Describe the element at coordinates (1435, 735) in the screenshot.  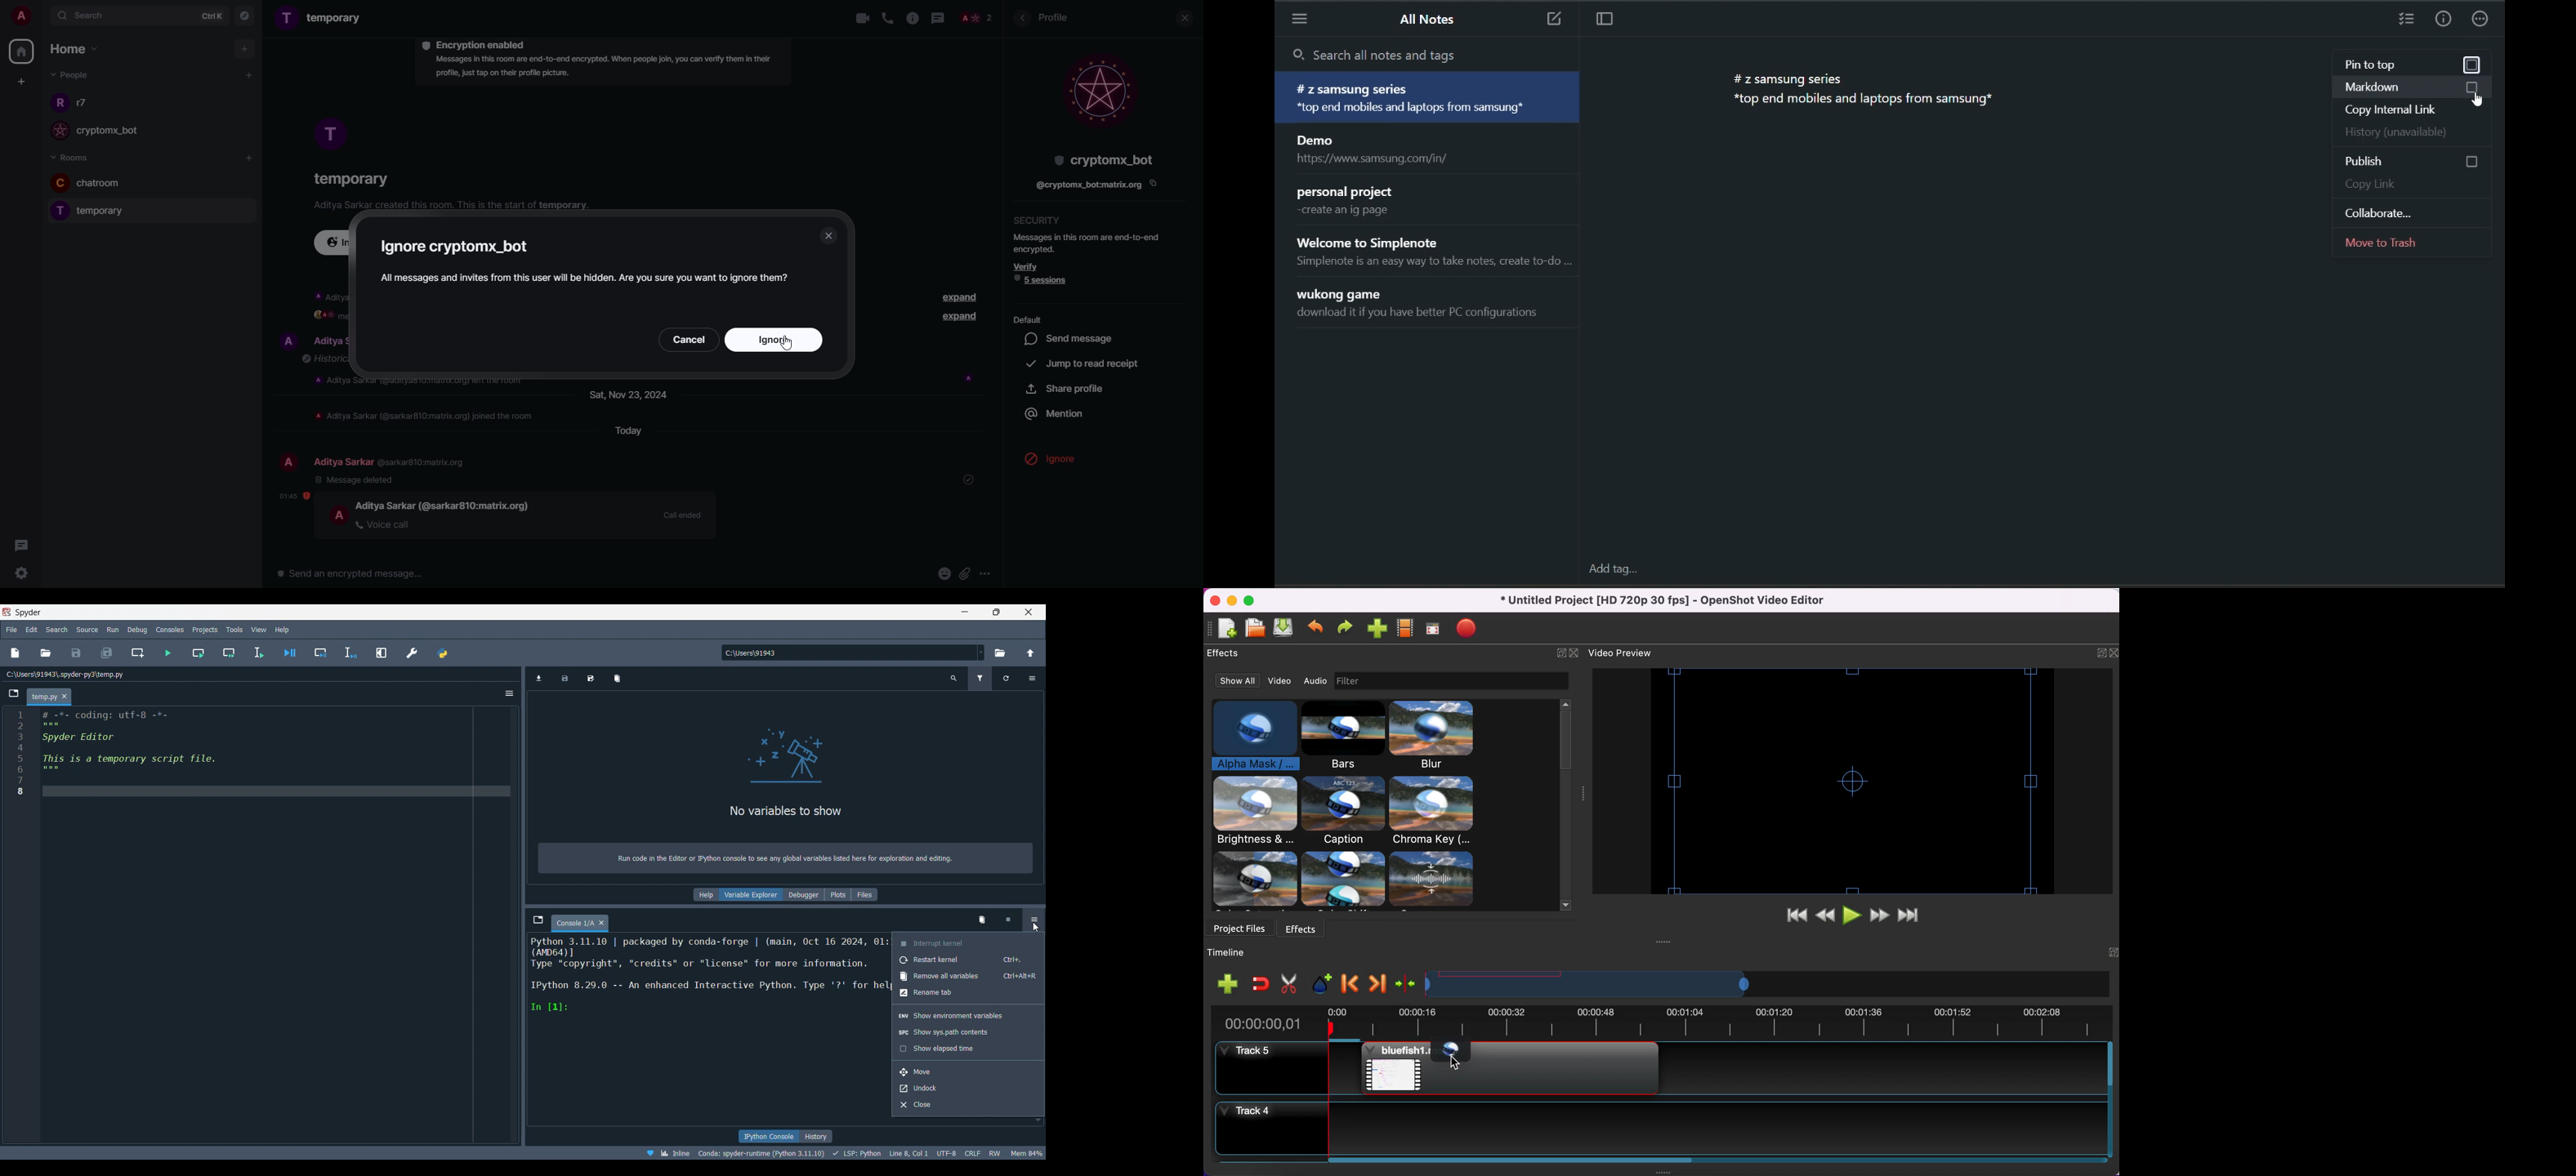
I see `blur` at that location.